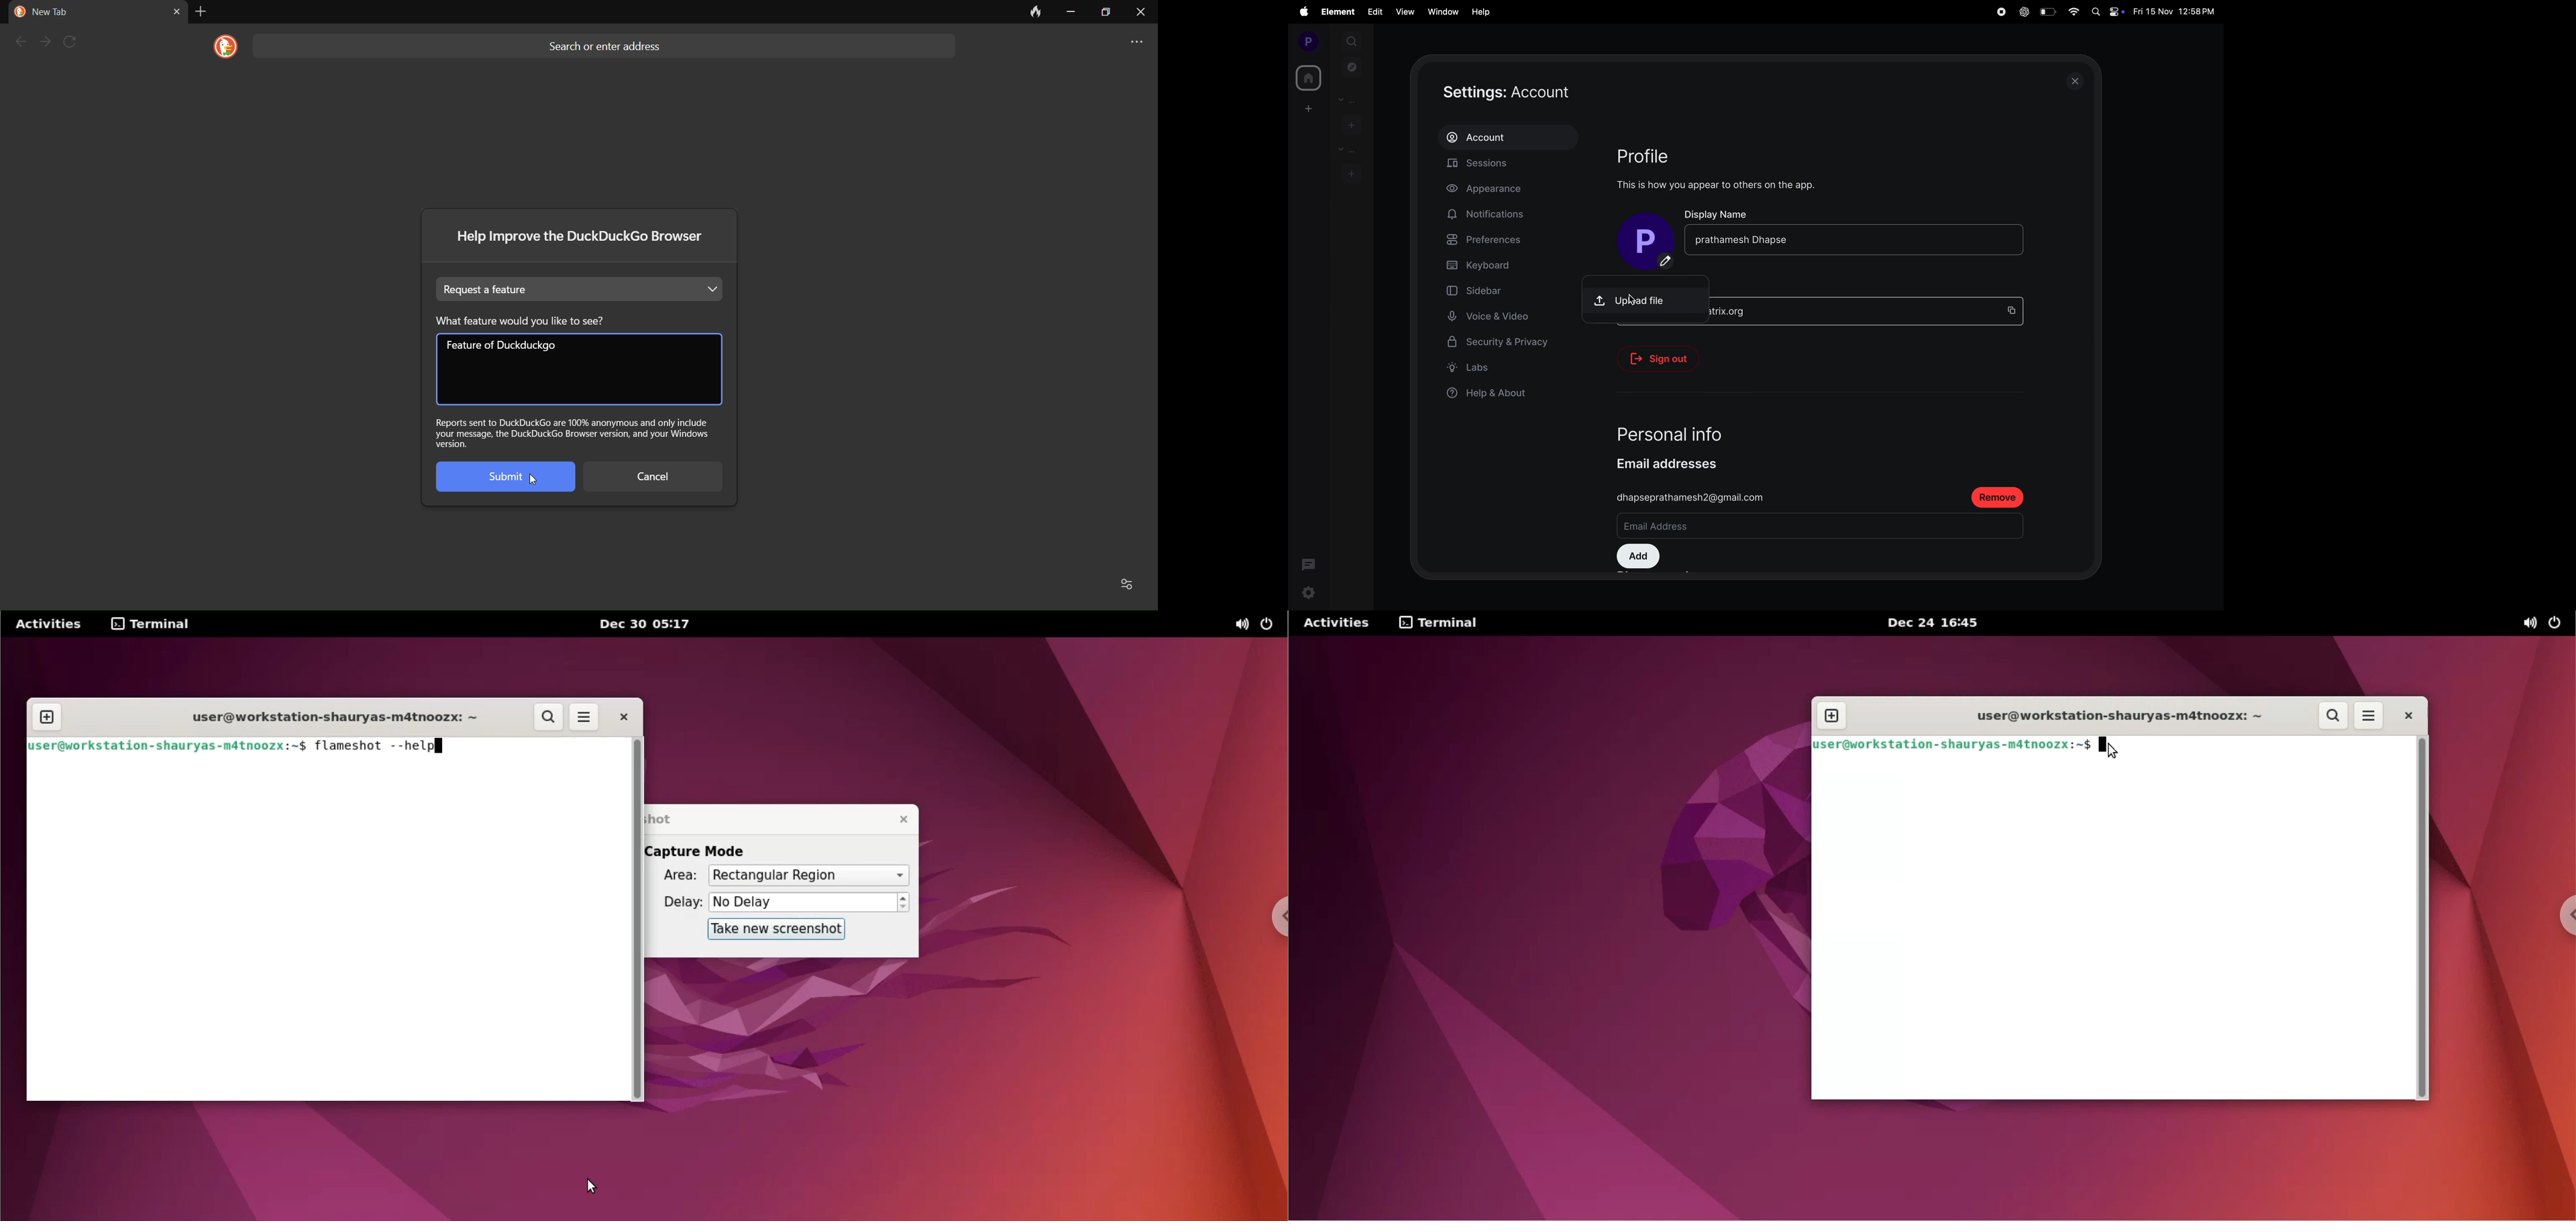 The width and height of the screenshot is (2576, 1232). Describe the element at coordinates (1638, 557) in the screenshot. I see `add` at that location.